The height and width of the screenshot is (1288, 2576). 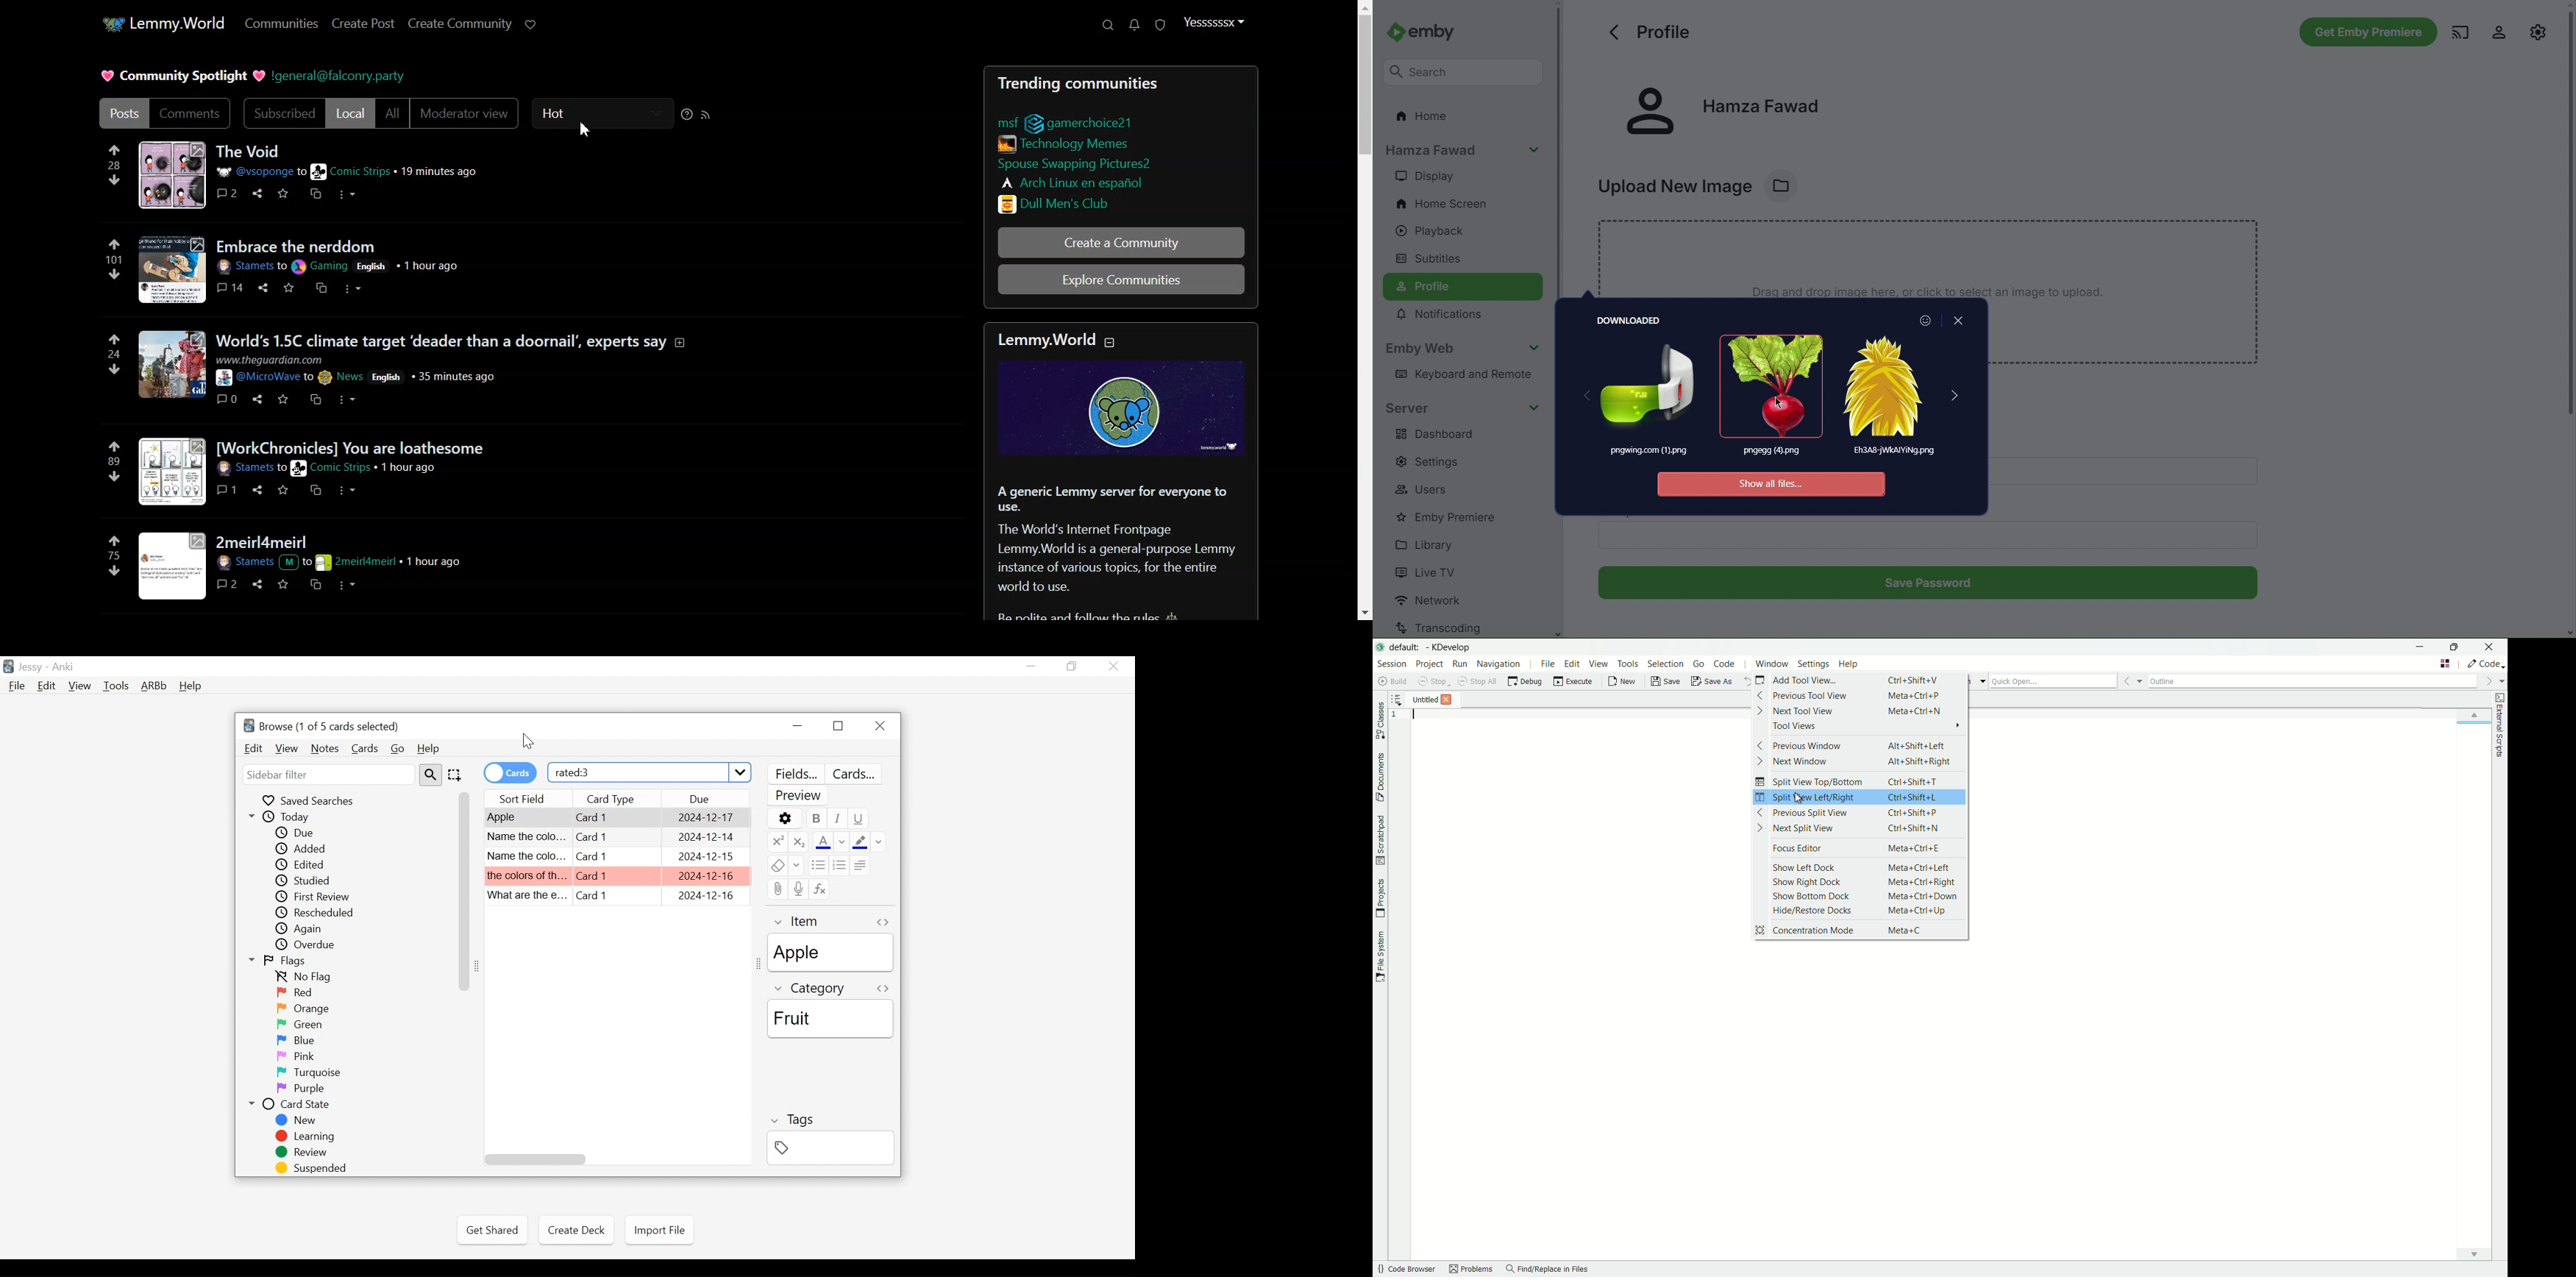 What do you see at coordinates (340, 563) in the screenshot?
I see `post details` at bounding box center [340, 563].